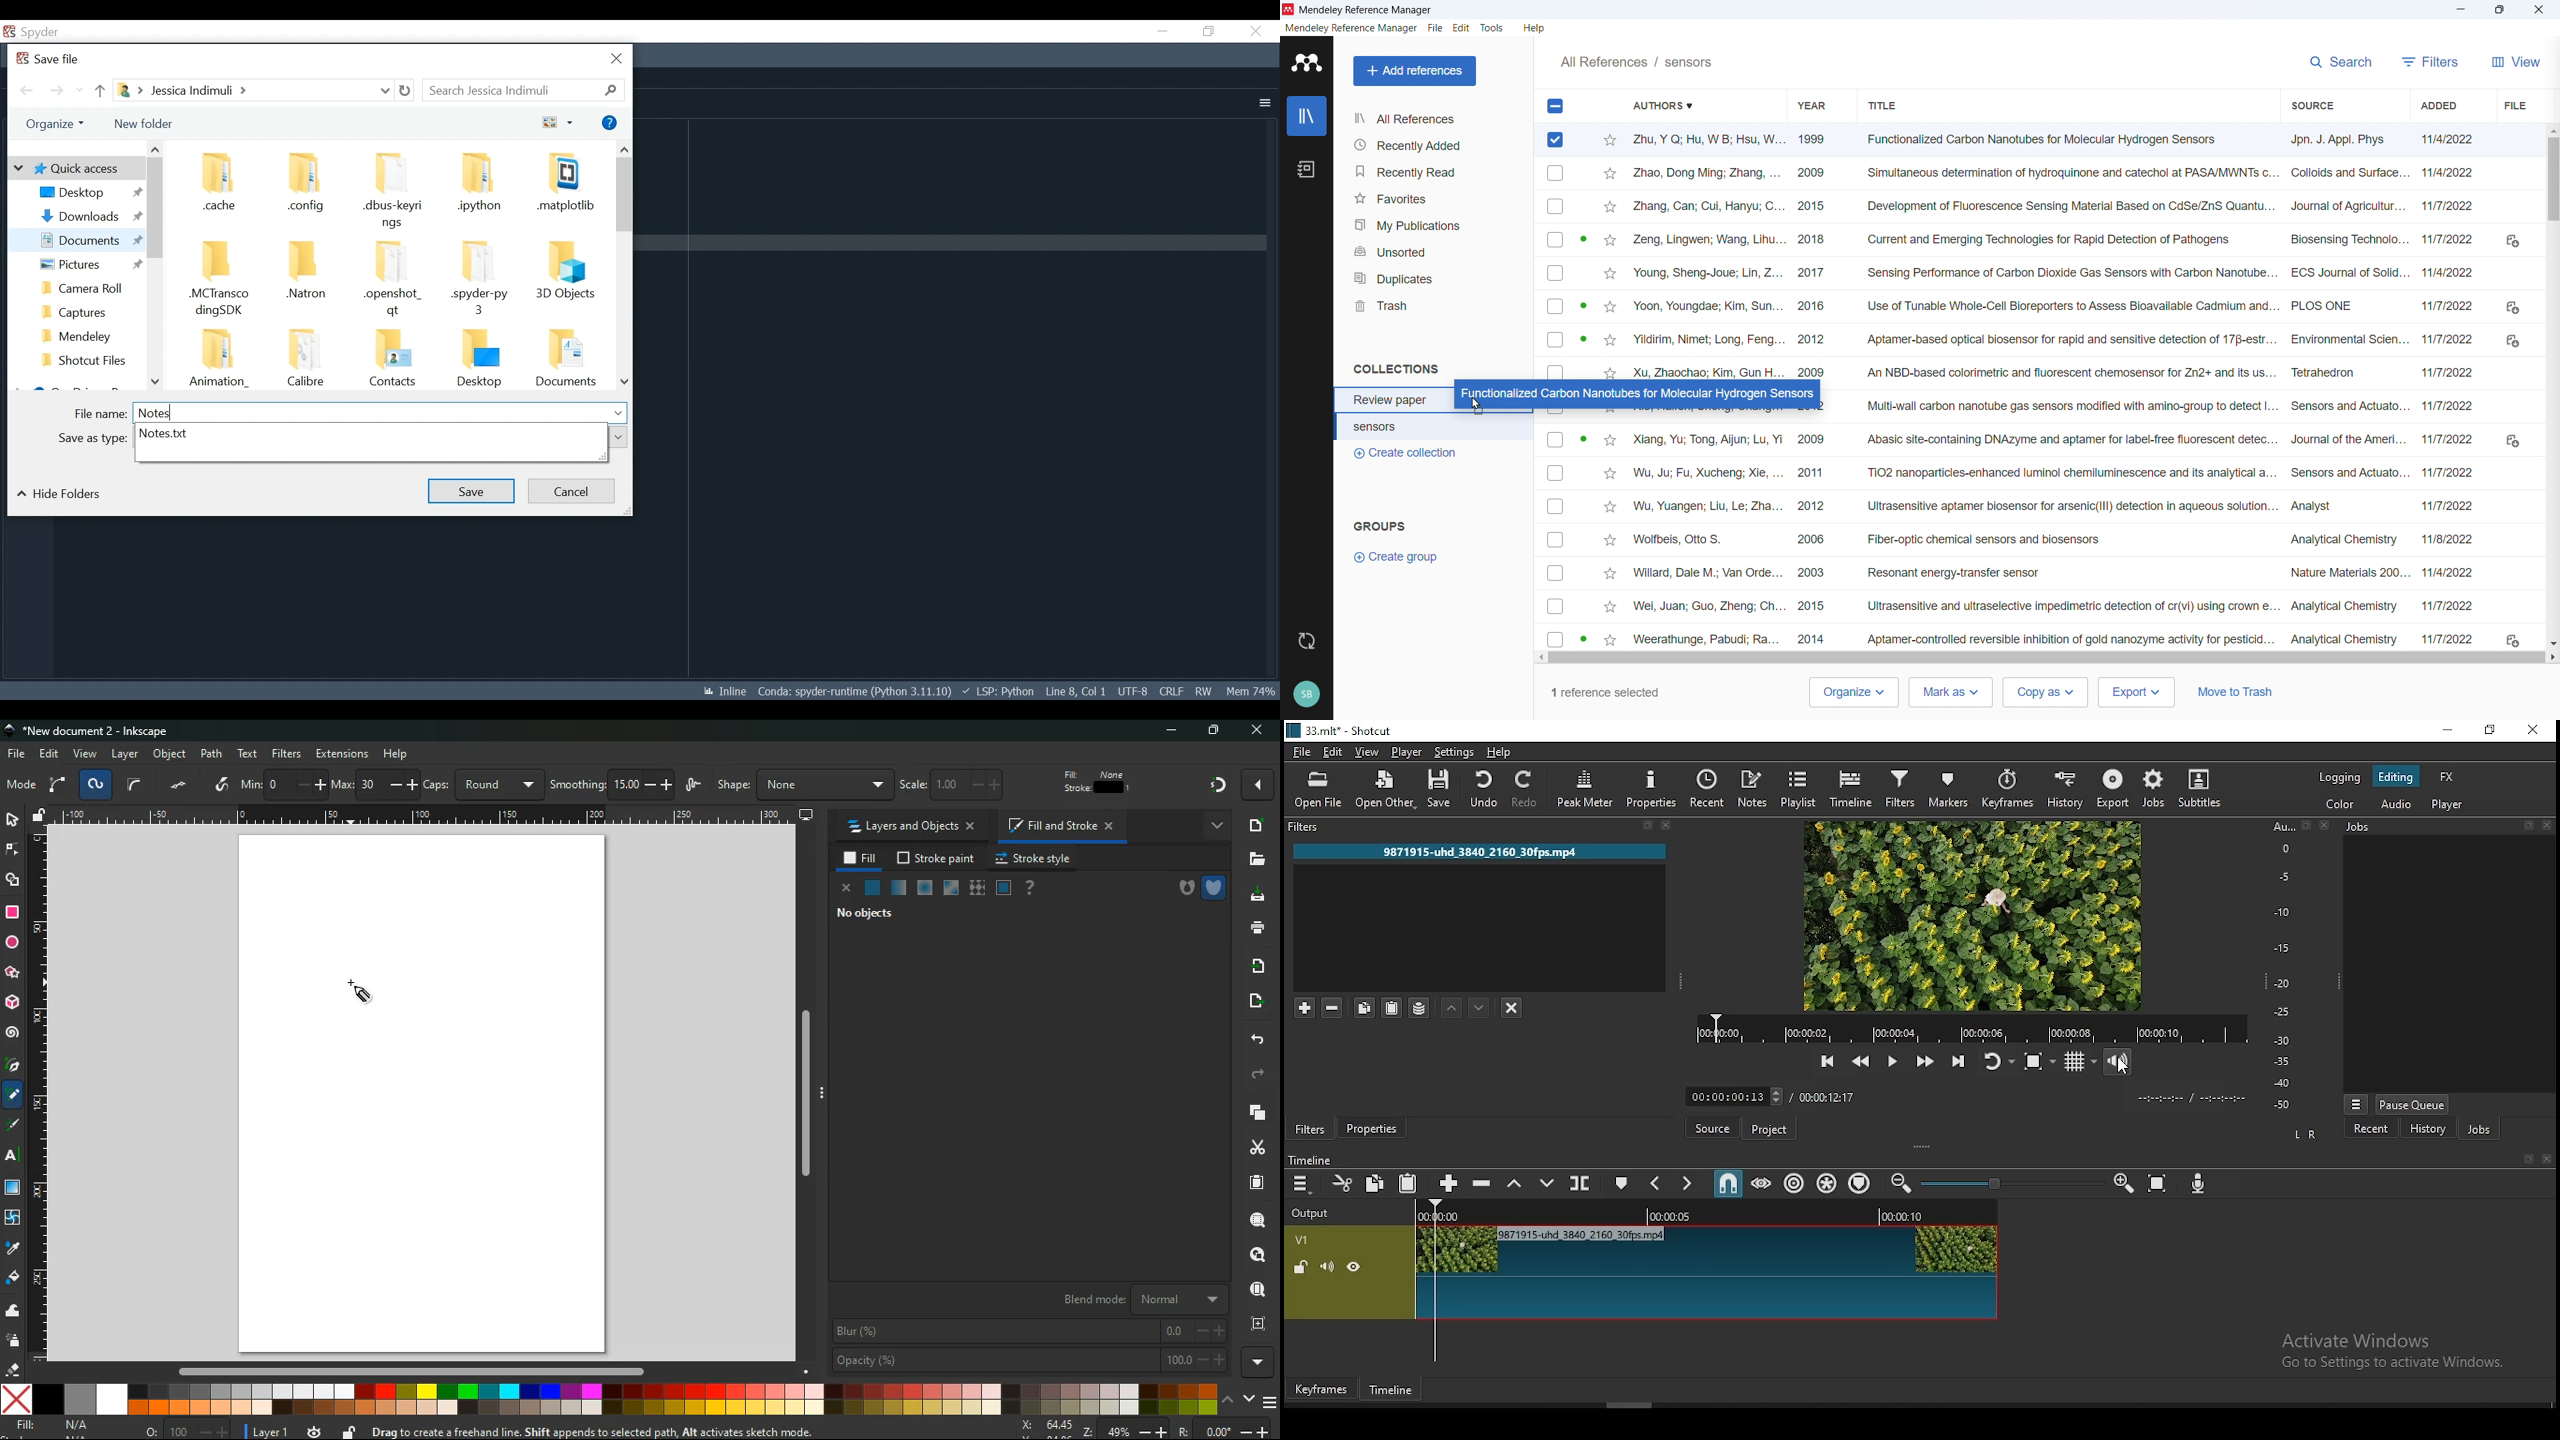 The width and height of the screenshot is (2576, 1456). What do you see at coordinates (1859, 1184) in the screenshot?
I see `ripple markers` at bounding box center [1859, 1184].